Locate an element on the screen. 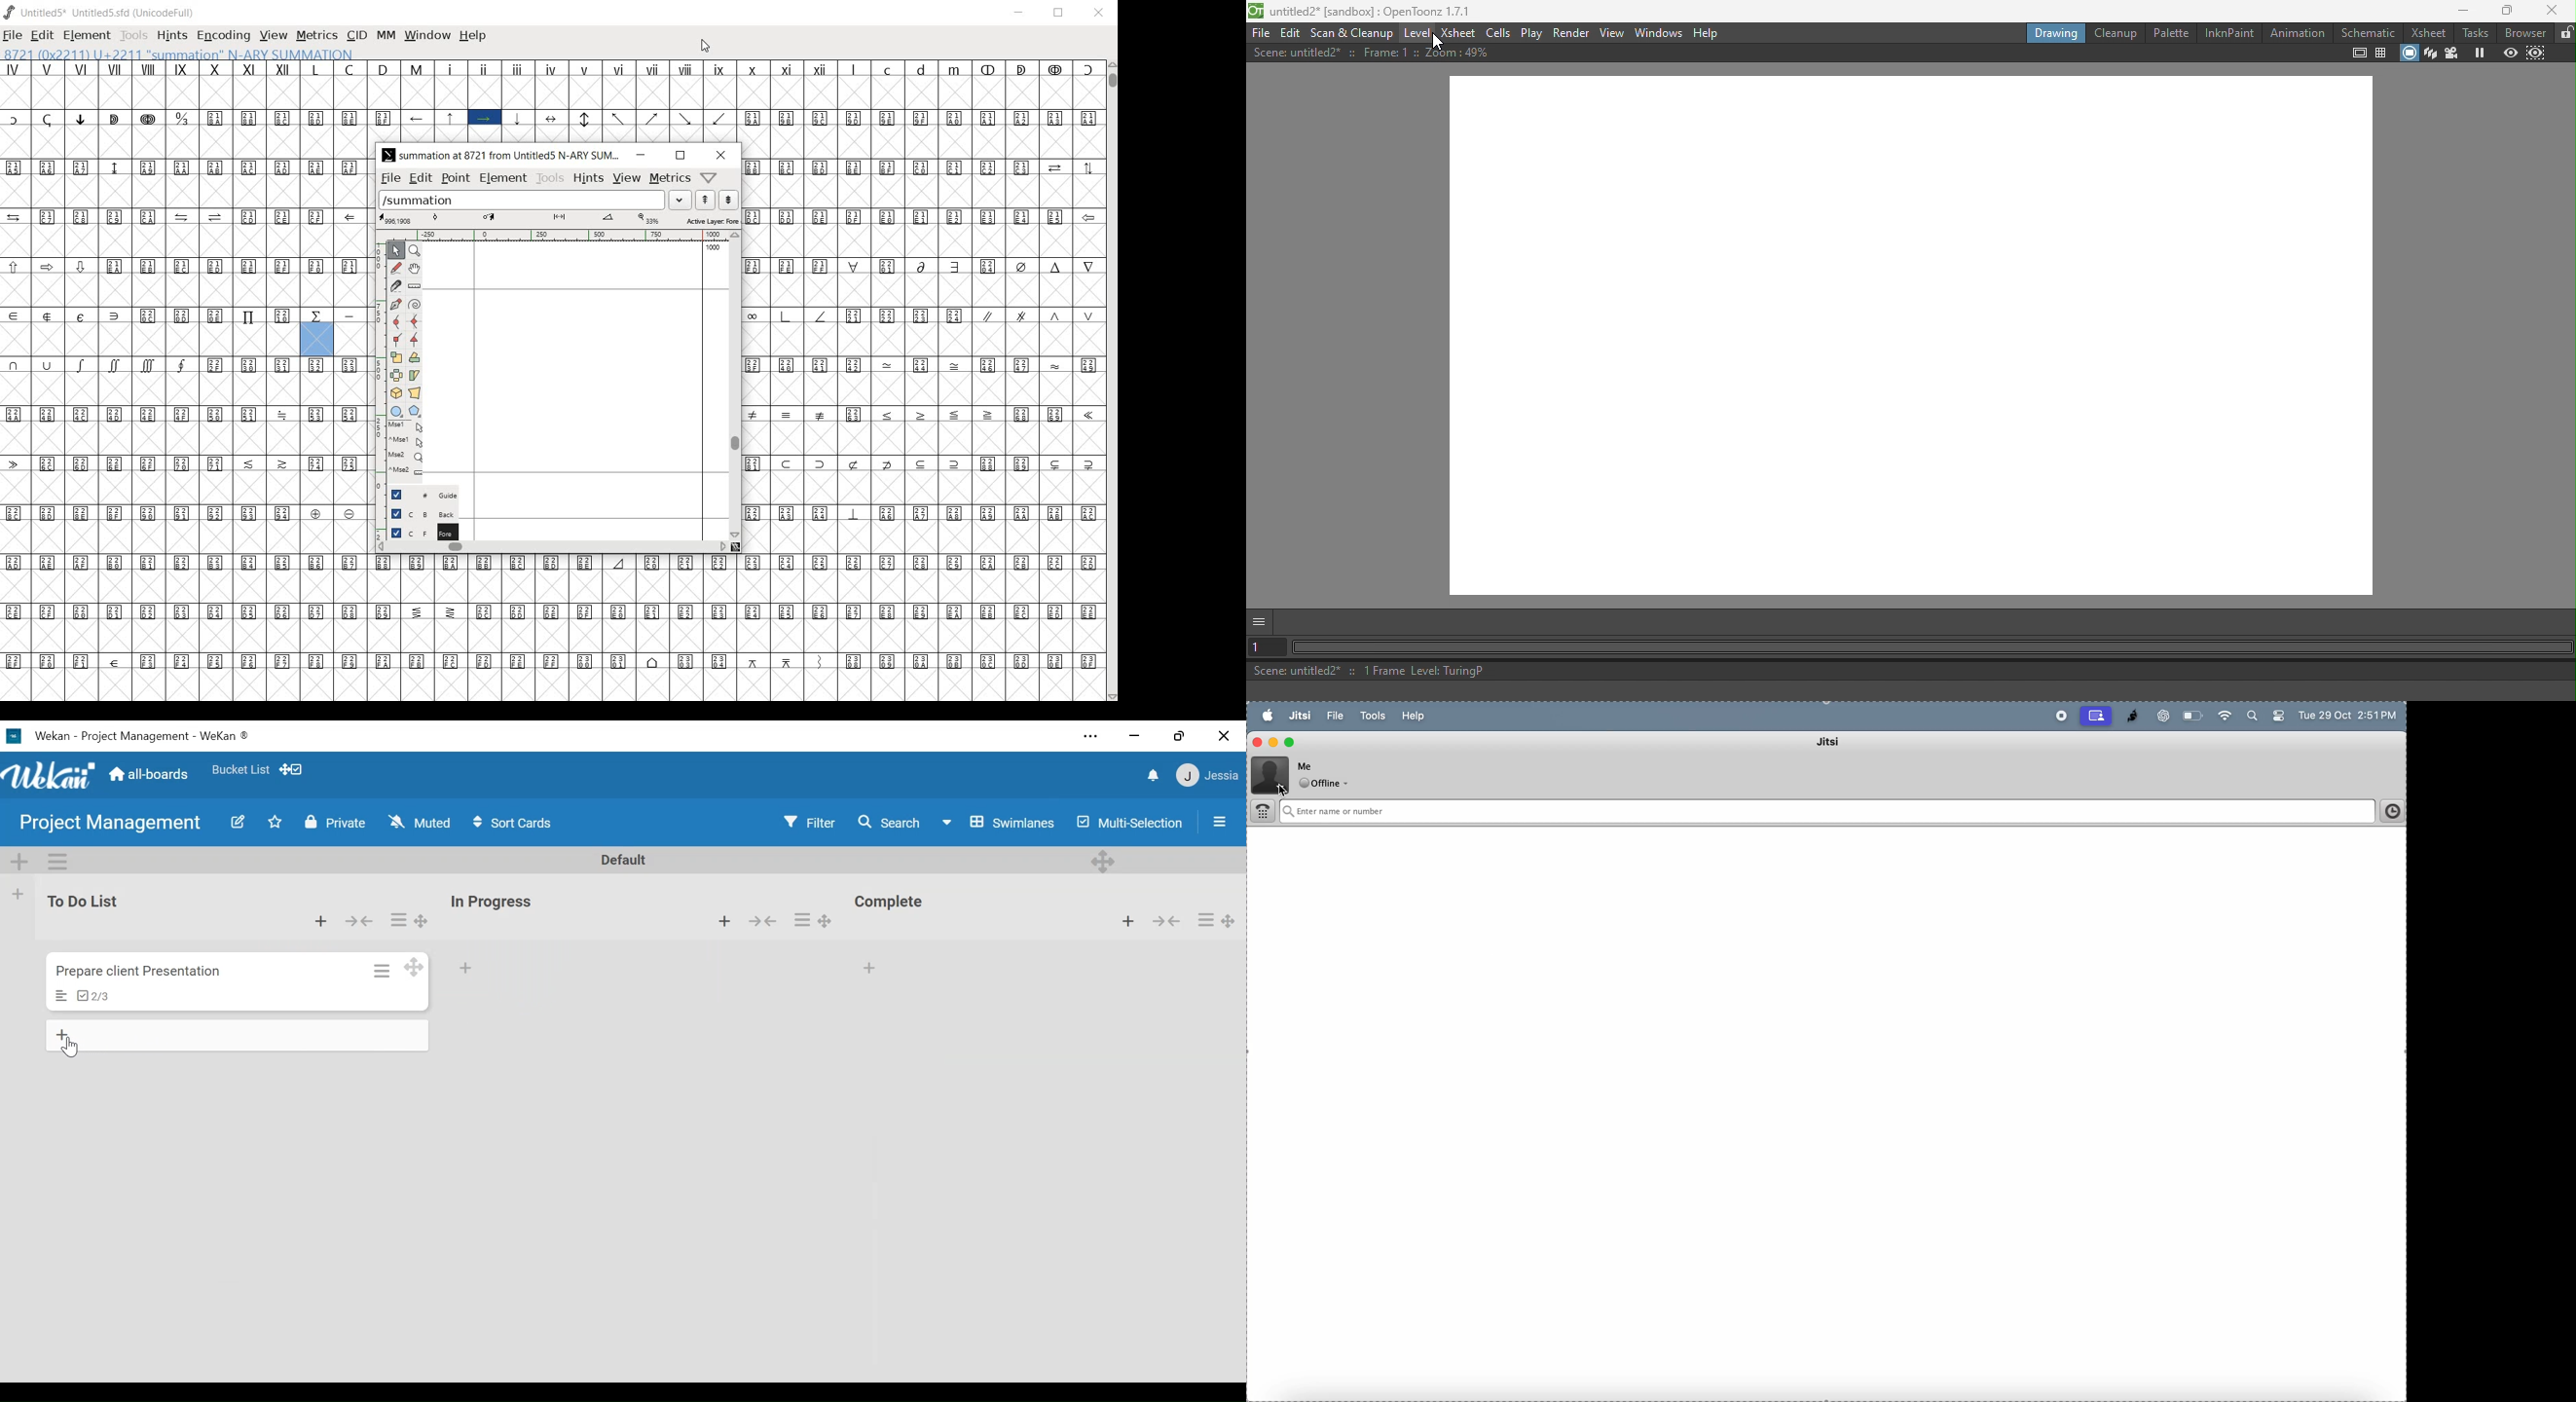 The image size is (2576, 1428). Card actions is located at coordinates (803, 920).